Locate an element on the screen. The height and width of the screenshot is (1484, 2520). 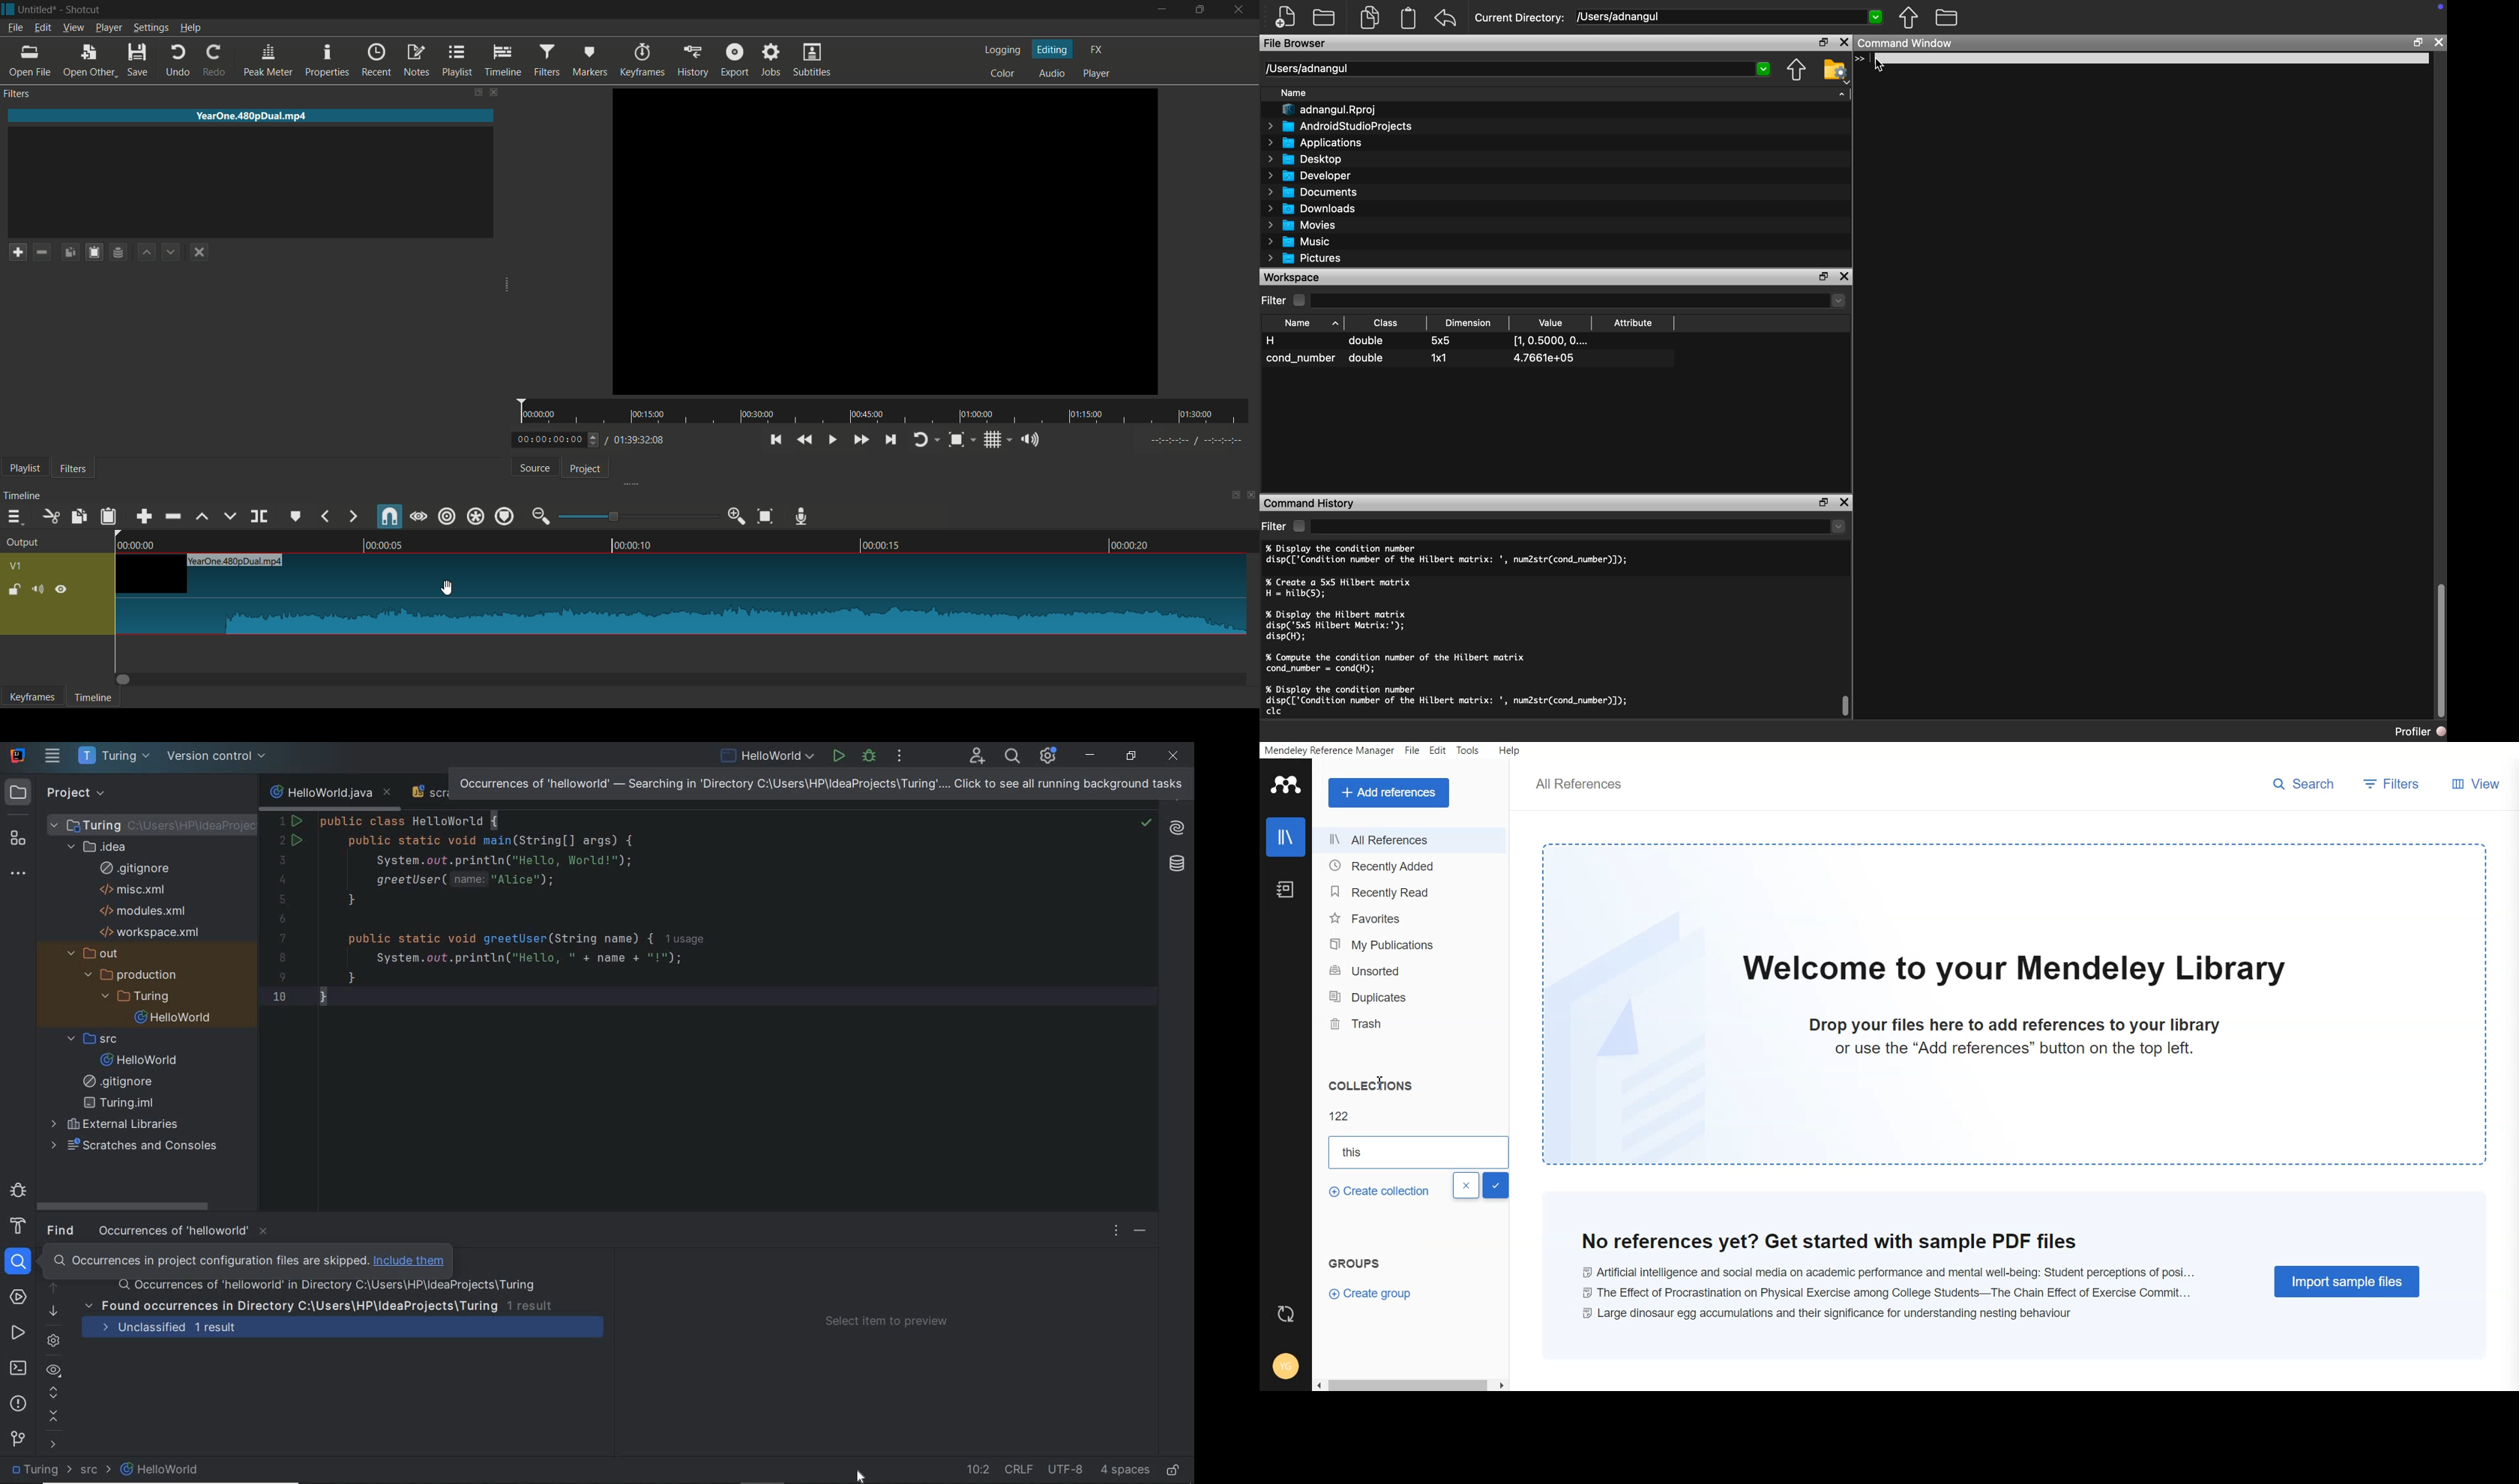
toggle zoom is located at coordinates (957, 440).